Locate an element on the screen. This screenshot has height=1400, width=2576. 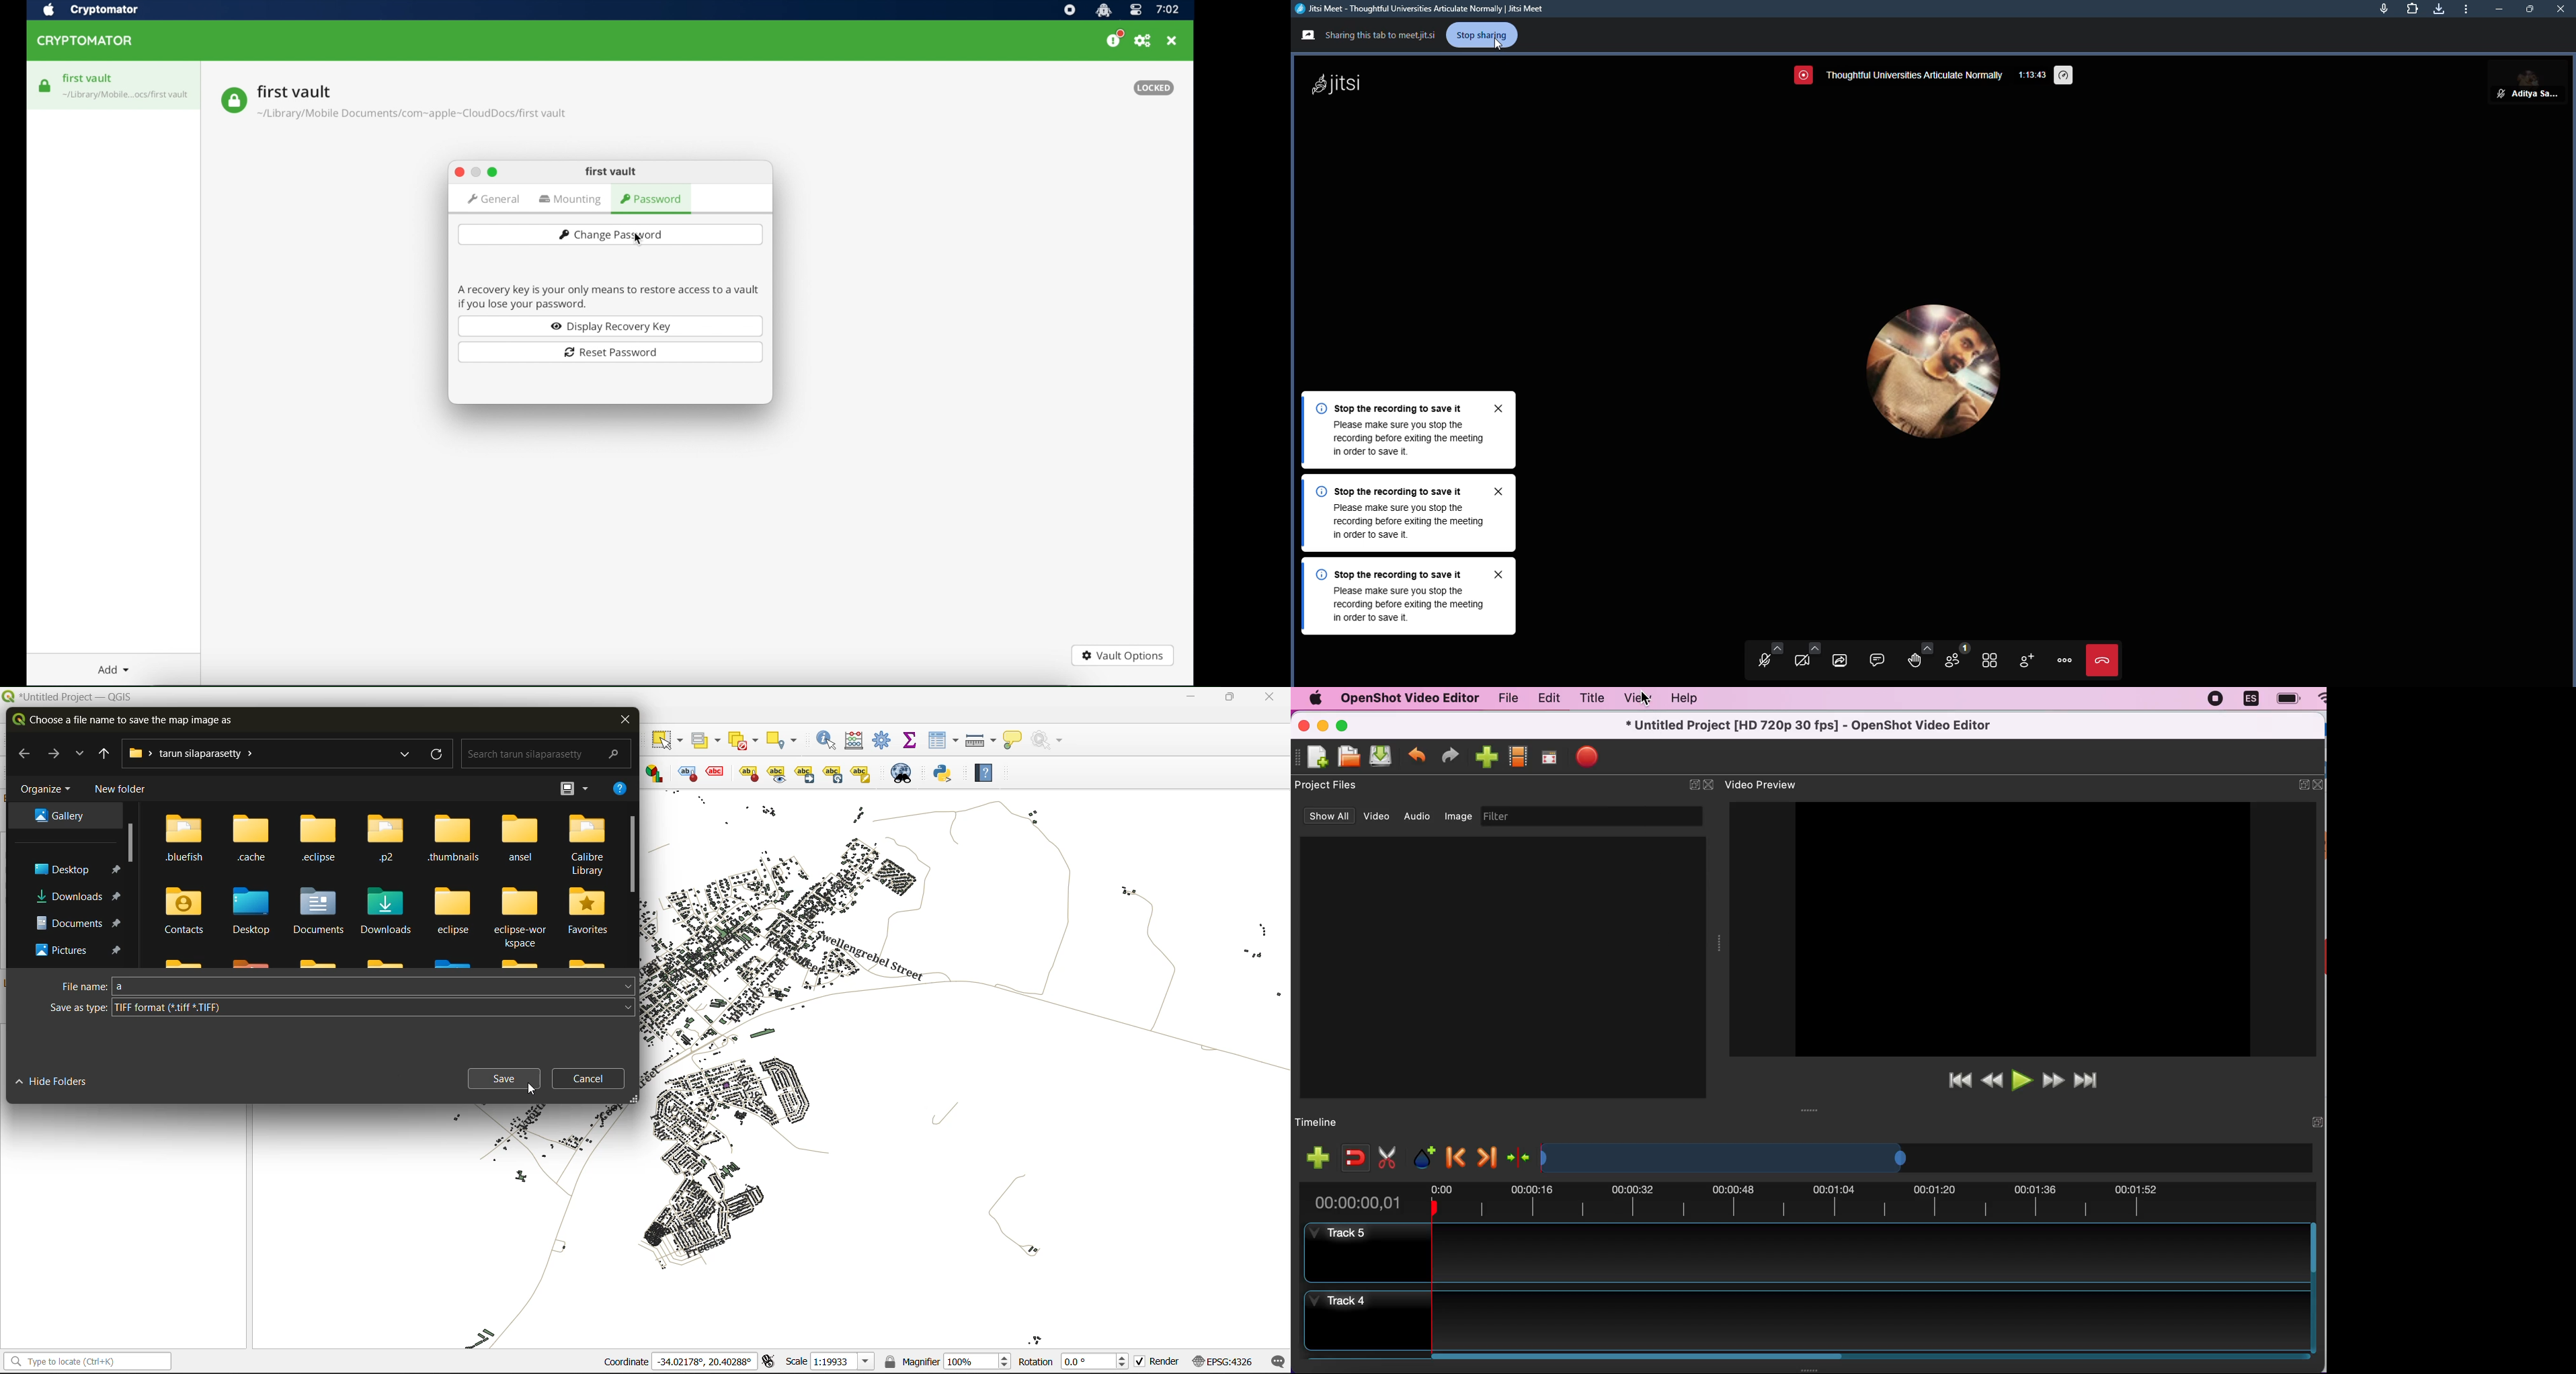
raise hand is located at coordinates (1910, 659).